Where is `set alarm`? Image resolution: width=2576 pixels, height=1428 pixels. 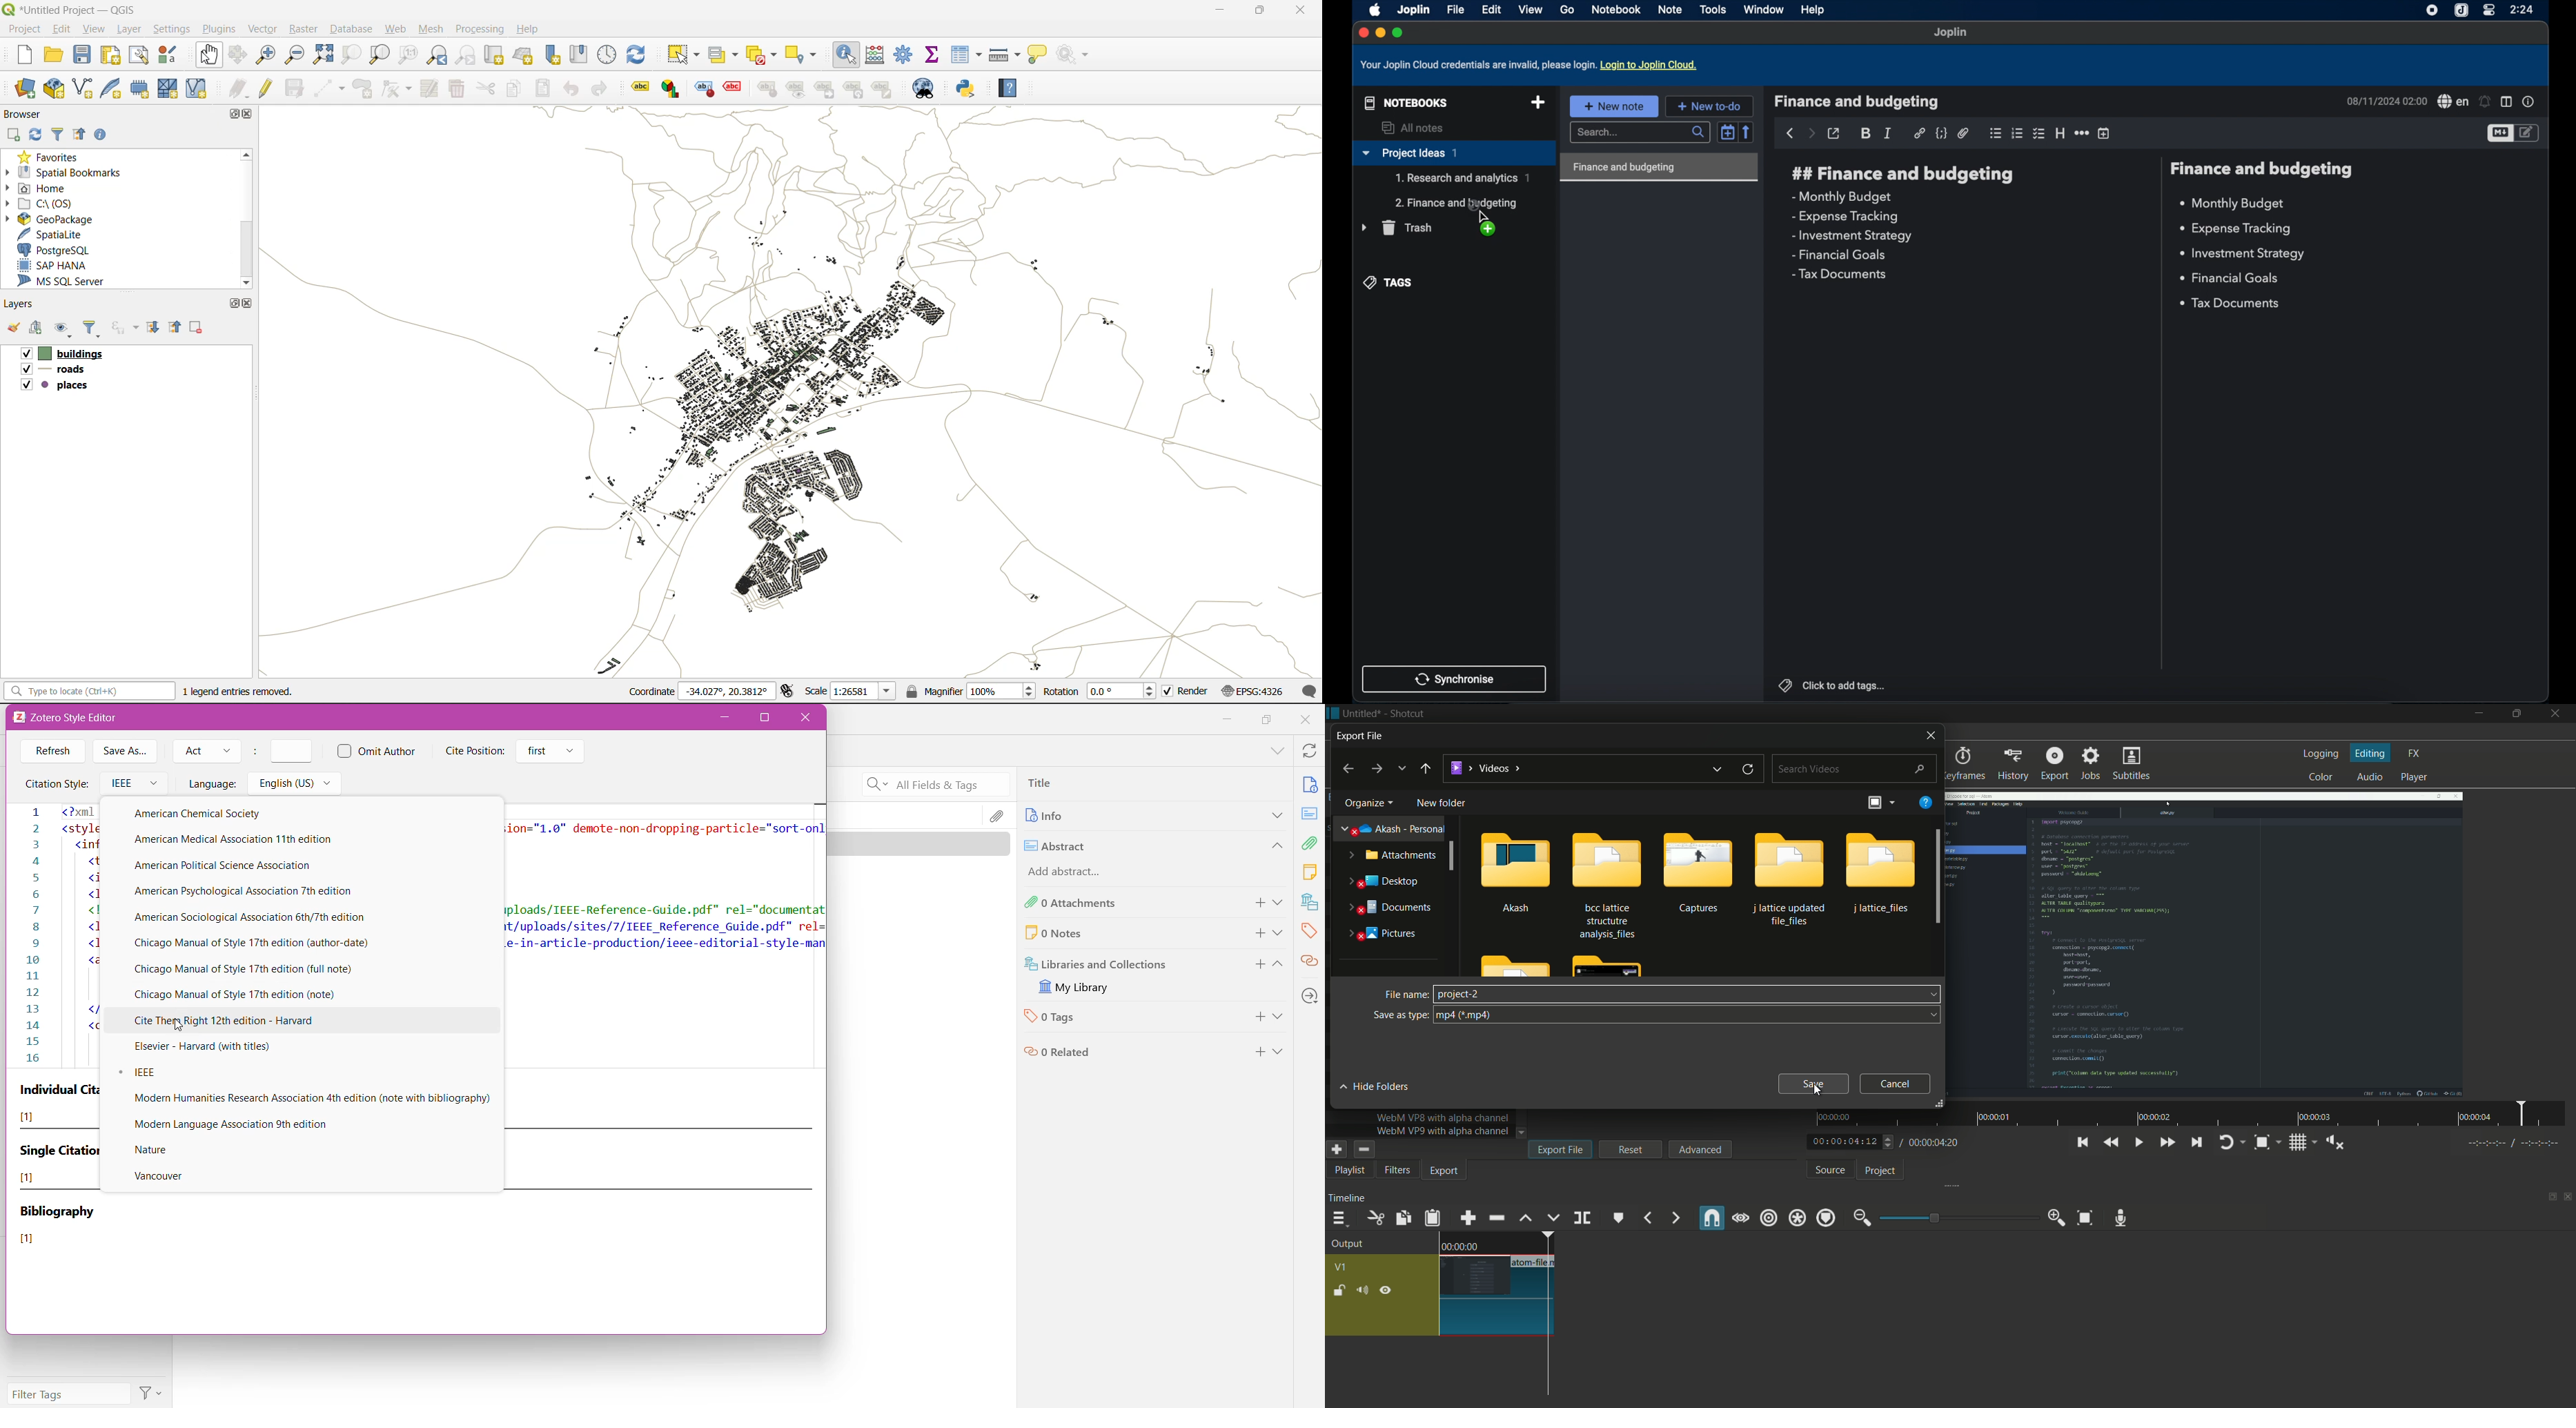
set alarm is located at coordinates (2486, 102).